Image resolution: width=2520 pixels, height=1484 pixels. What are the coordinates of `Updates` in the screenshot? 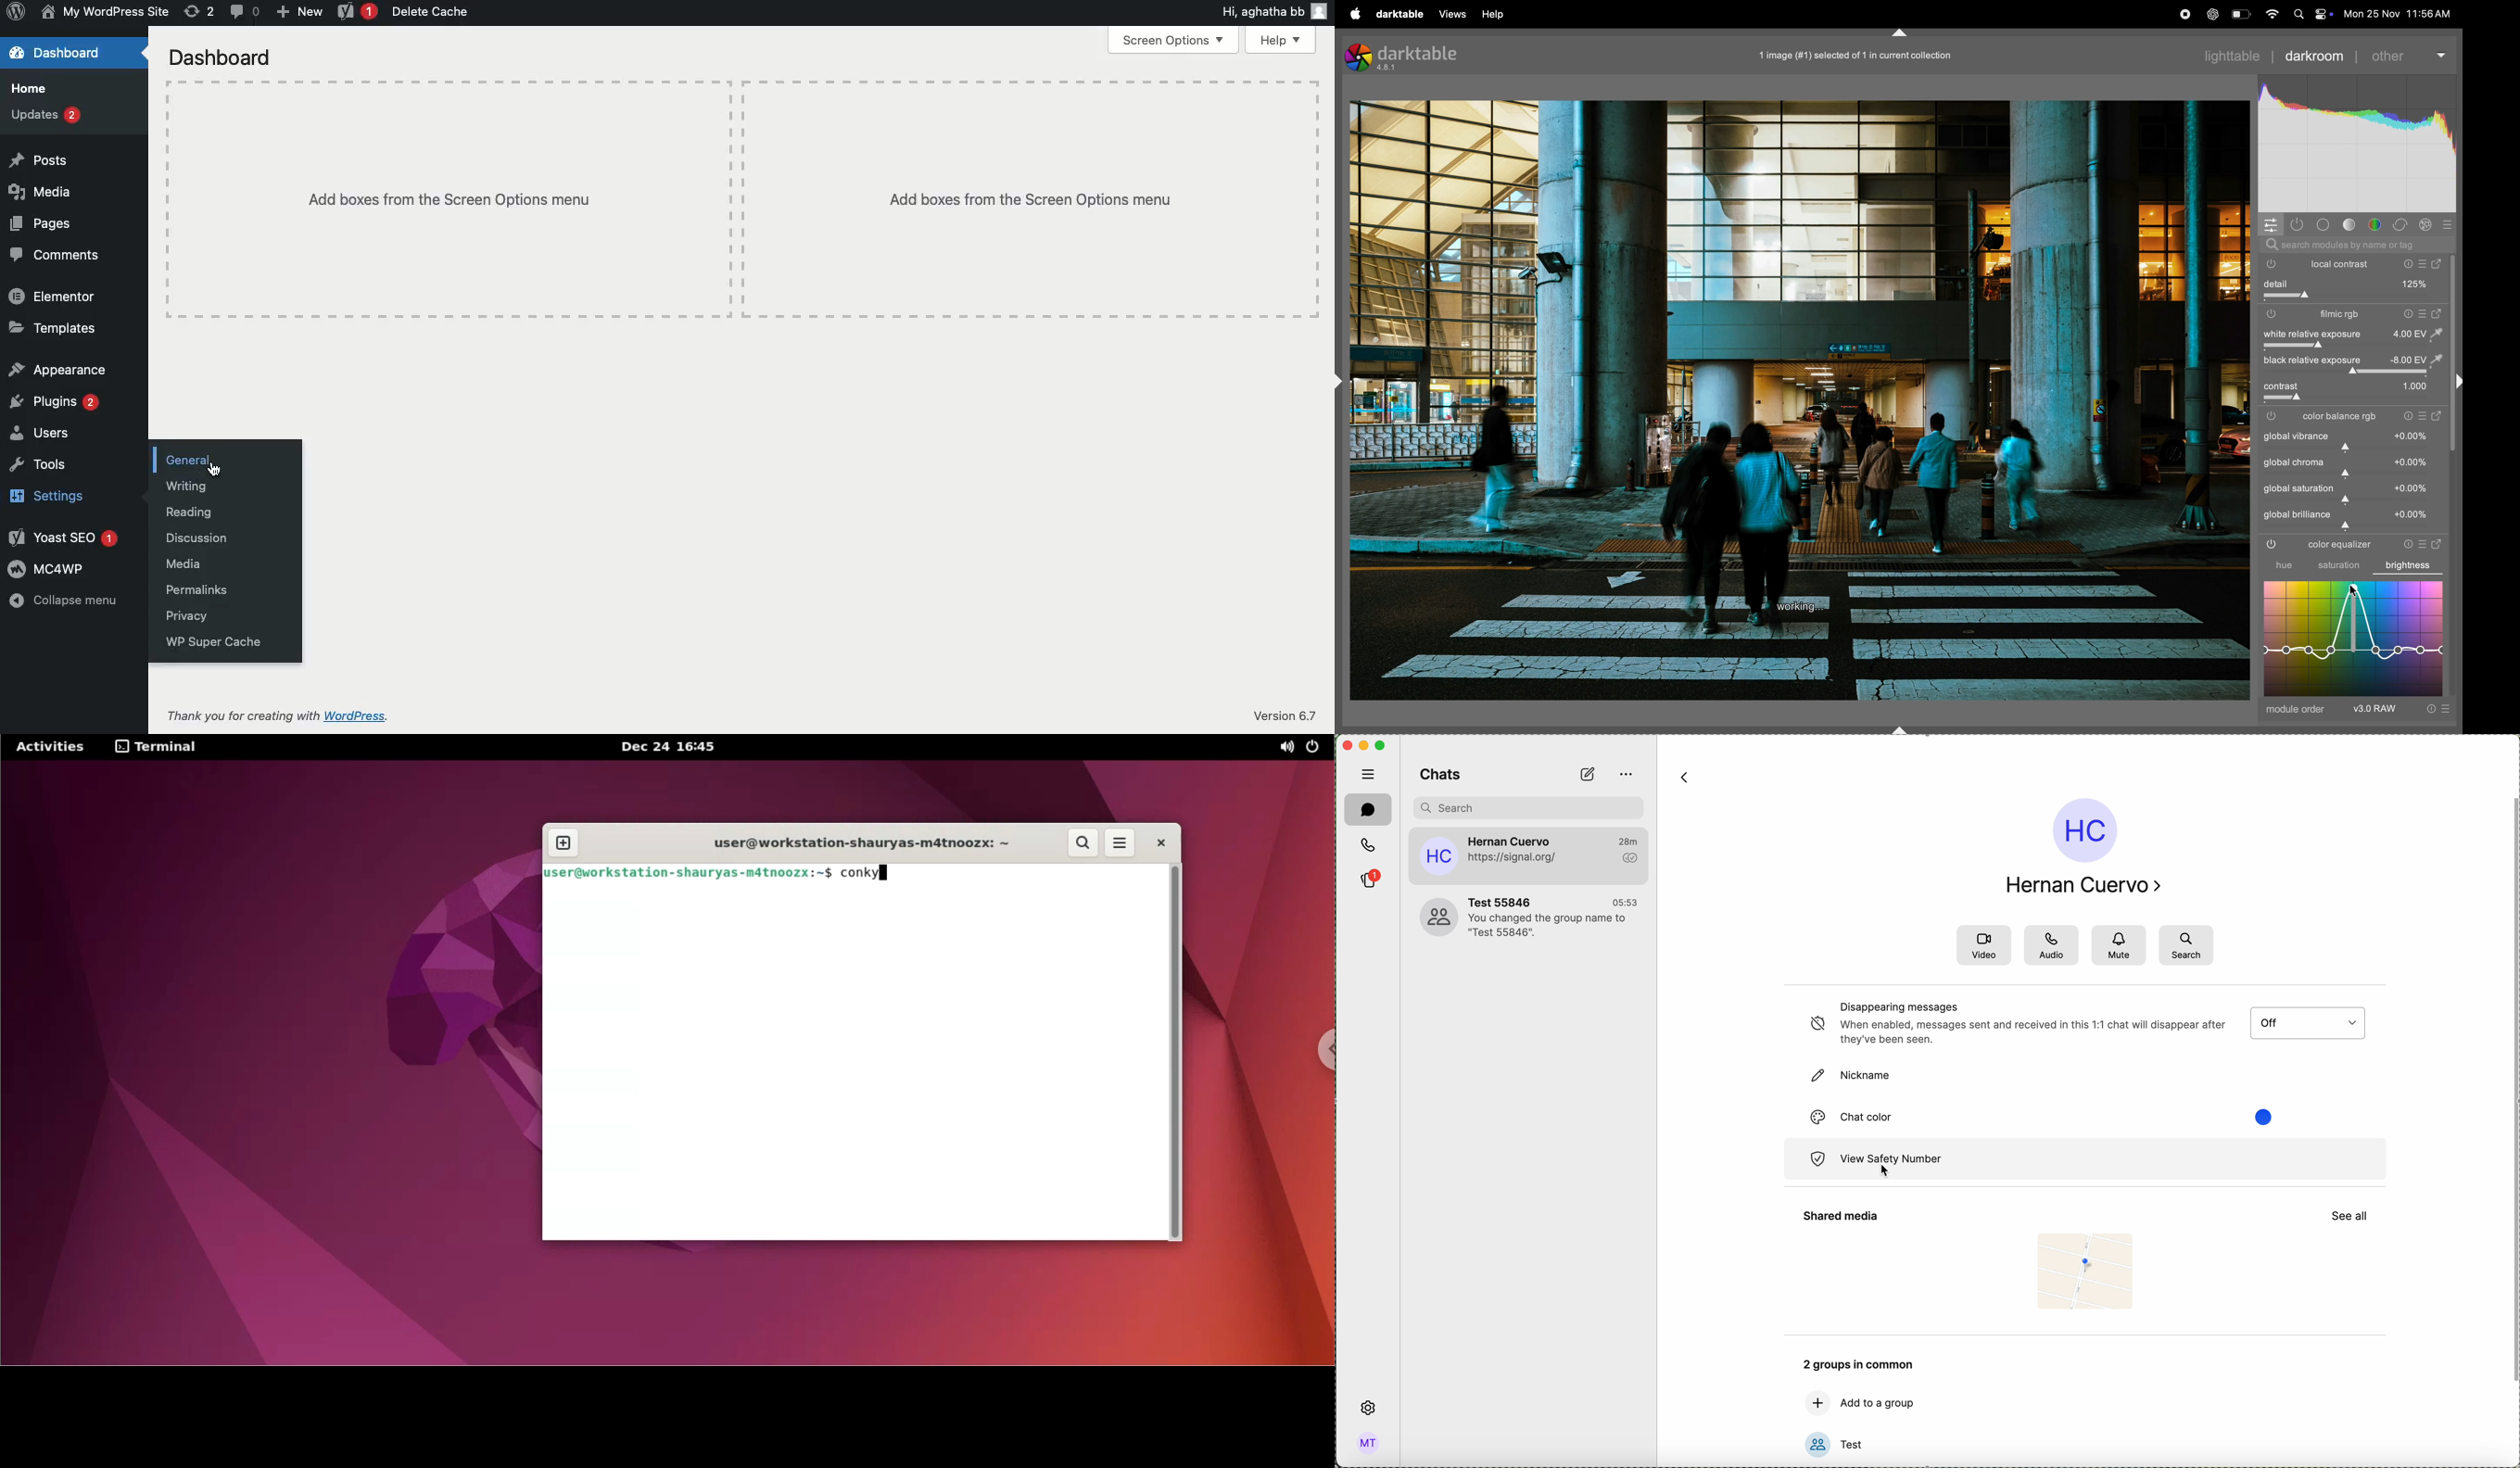 It's located at (42, 113).